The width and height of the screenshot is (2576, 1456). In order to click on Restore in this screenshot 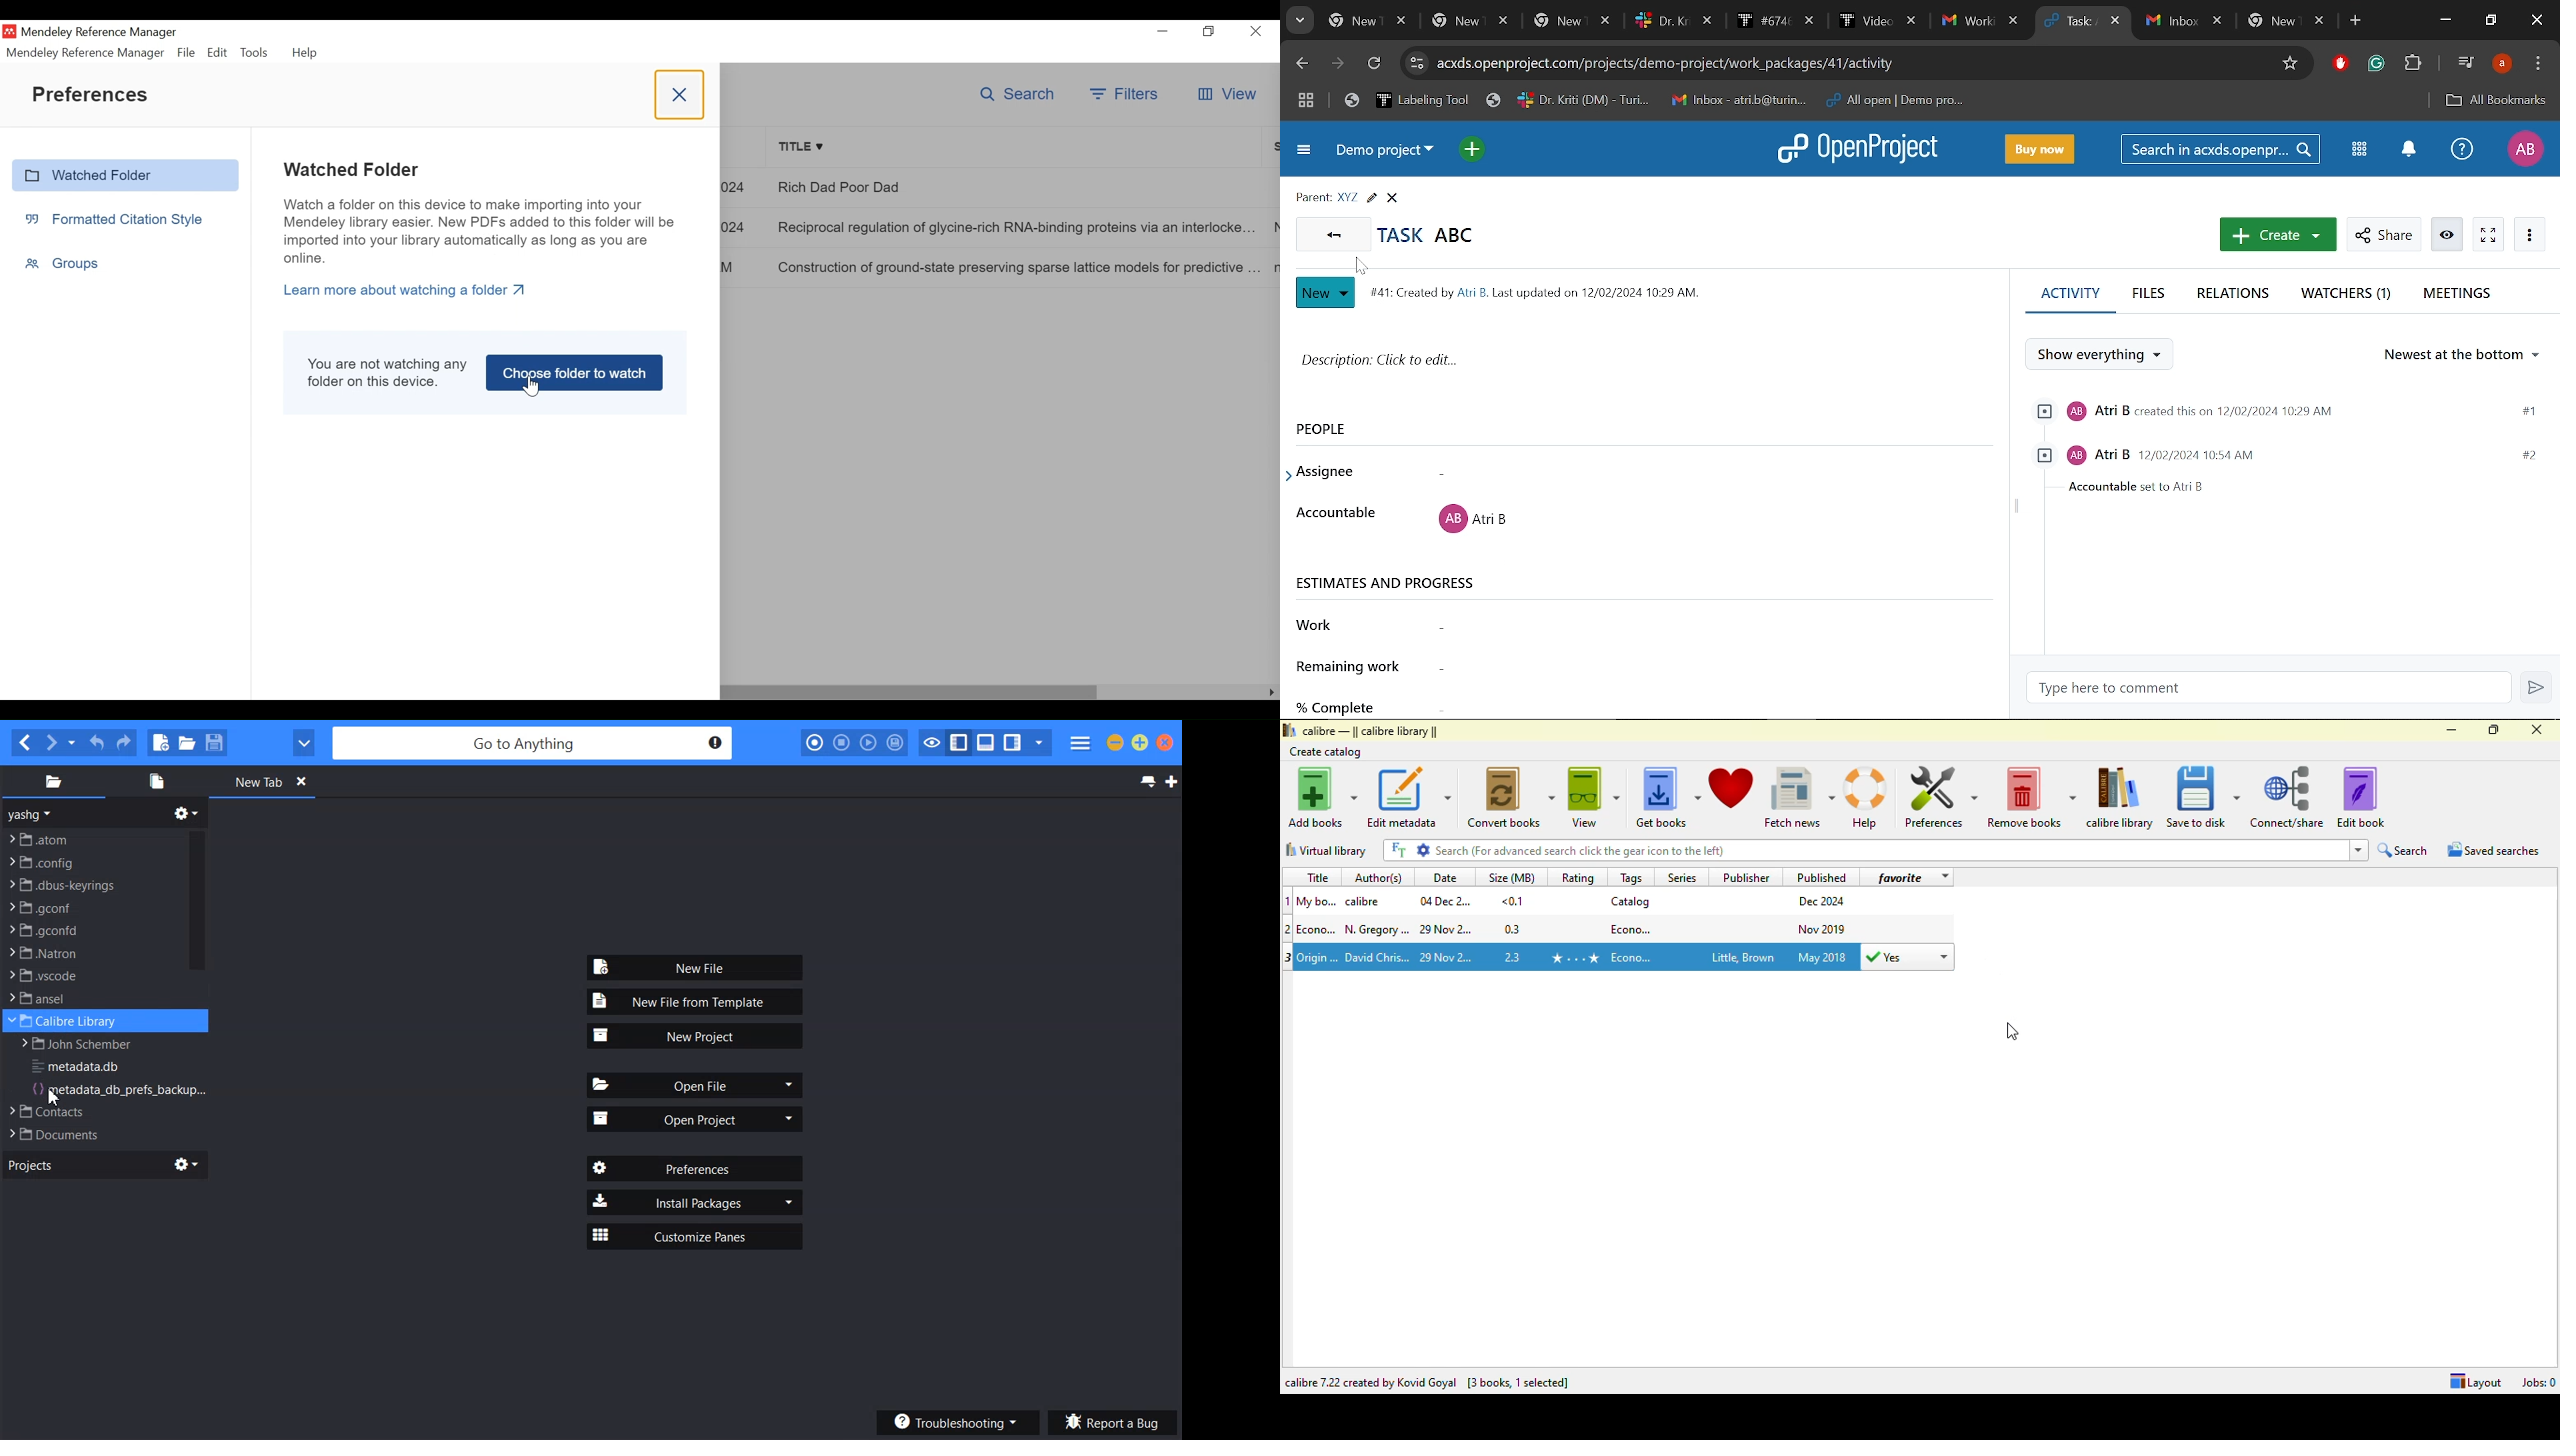, I will do `click(1211, 31)`.